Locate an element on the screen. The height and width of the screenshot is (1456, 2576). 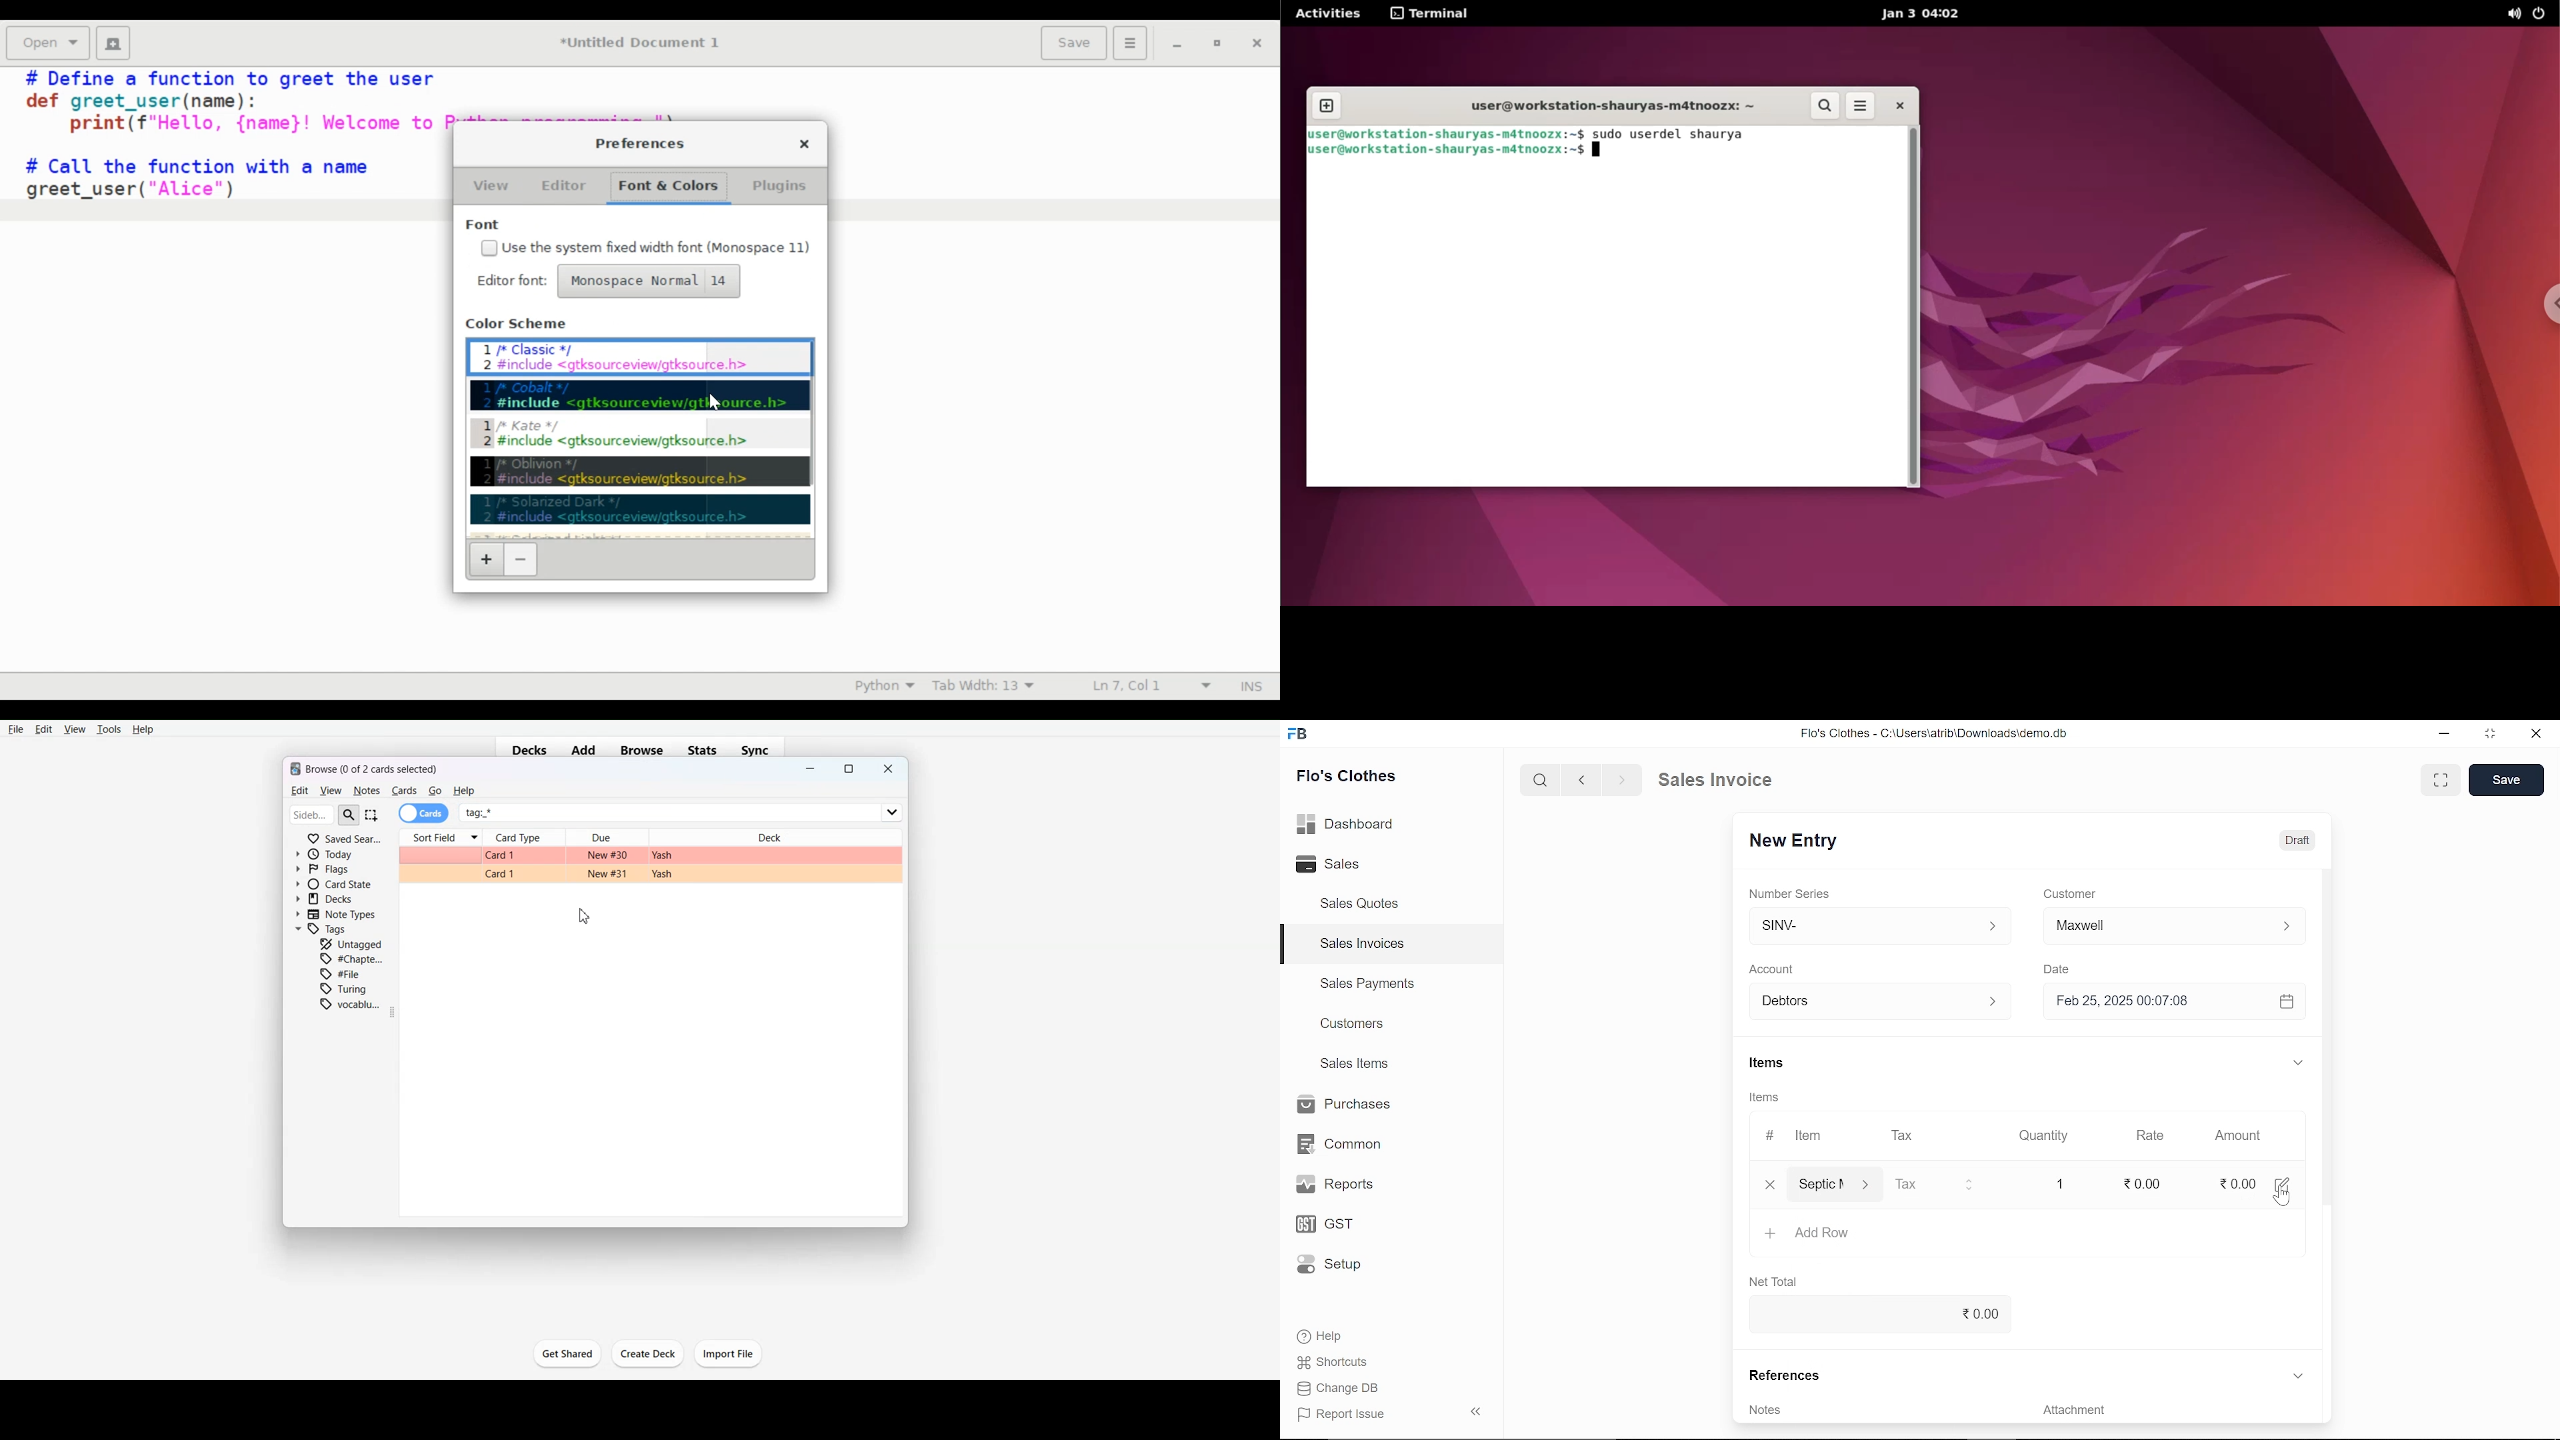
Sales Payments is located at coordinates (1367, 984).